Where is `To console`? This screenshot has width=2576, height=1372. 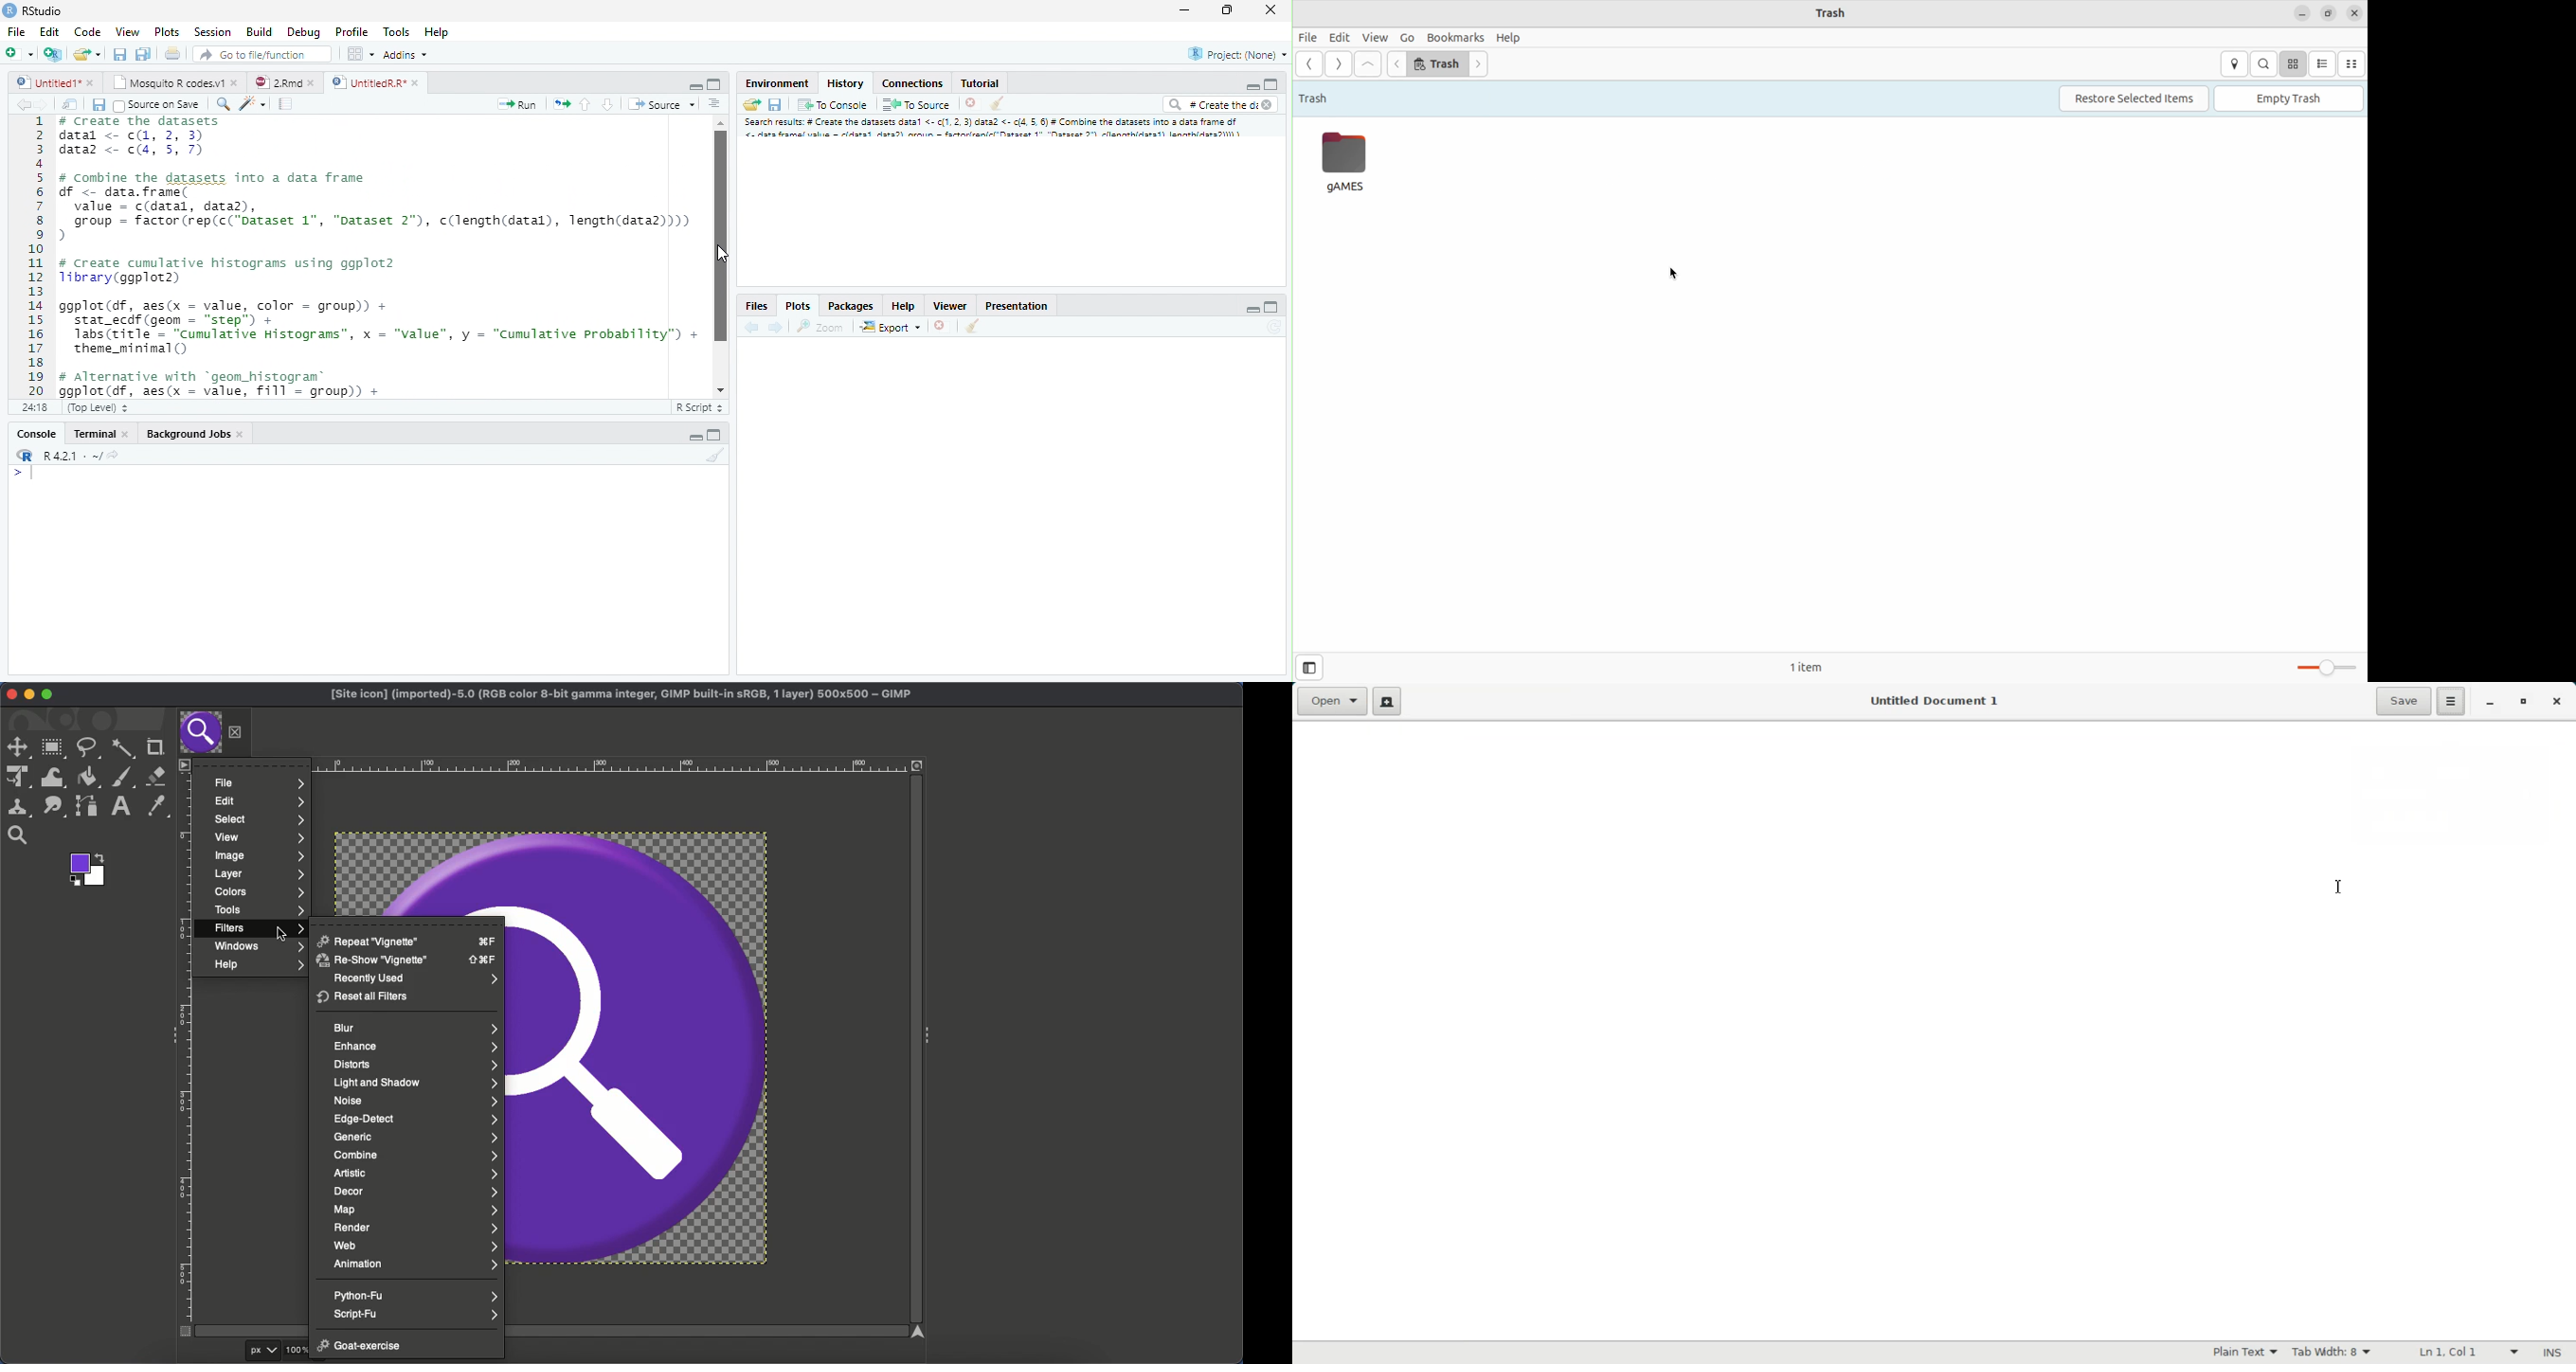
To console is located at coordinates (835, 105).